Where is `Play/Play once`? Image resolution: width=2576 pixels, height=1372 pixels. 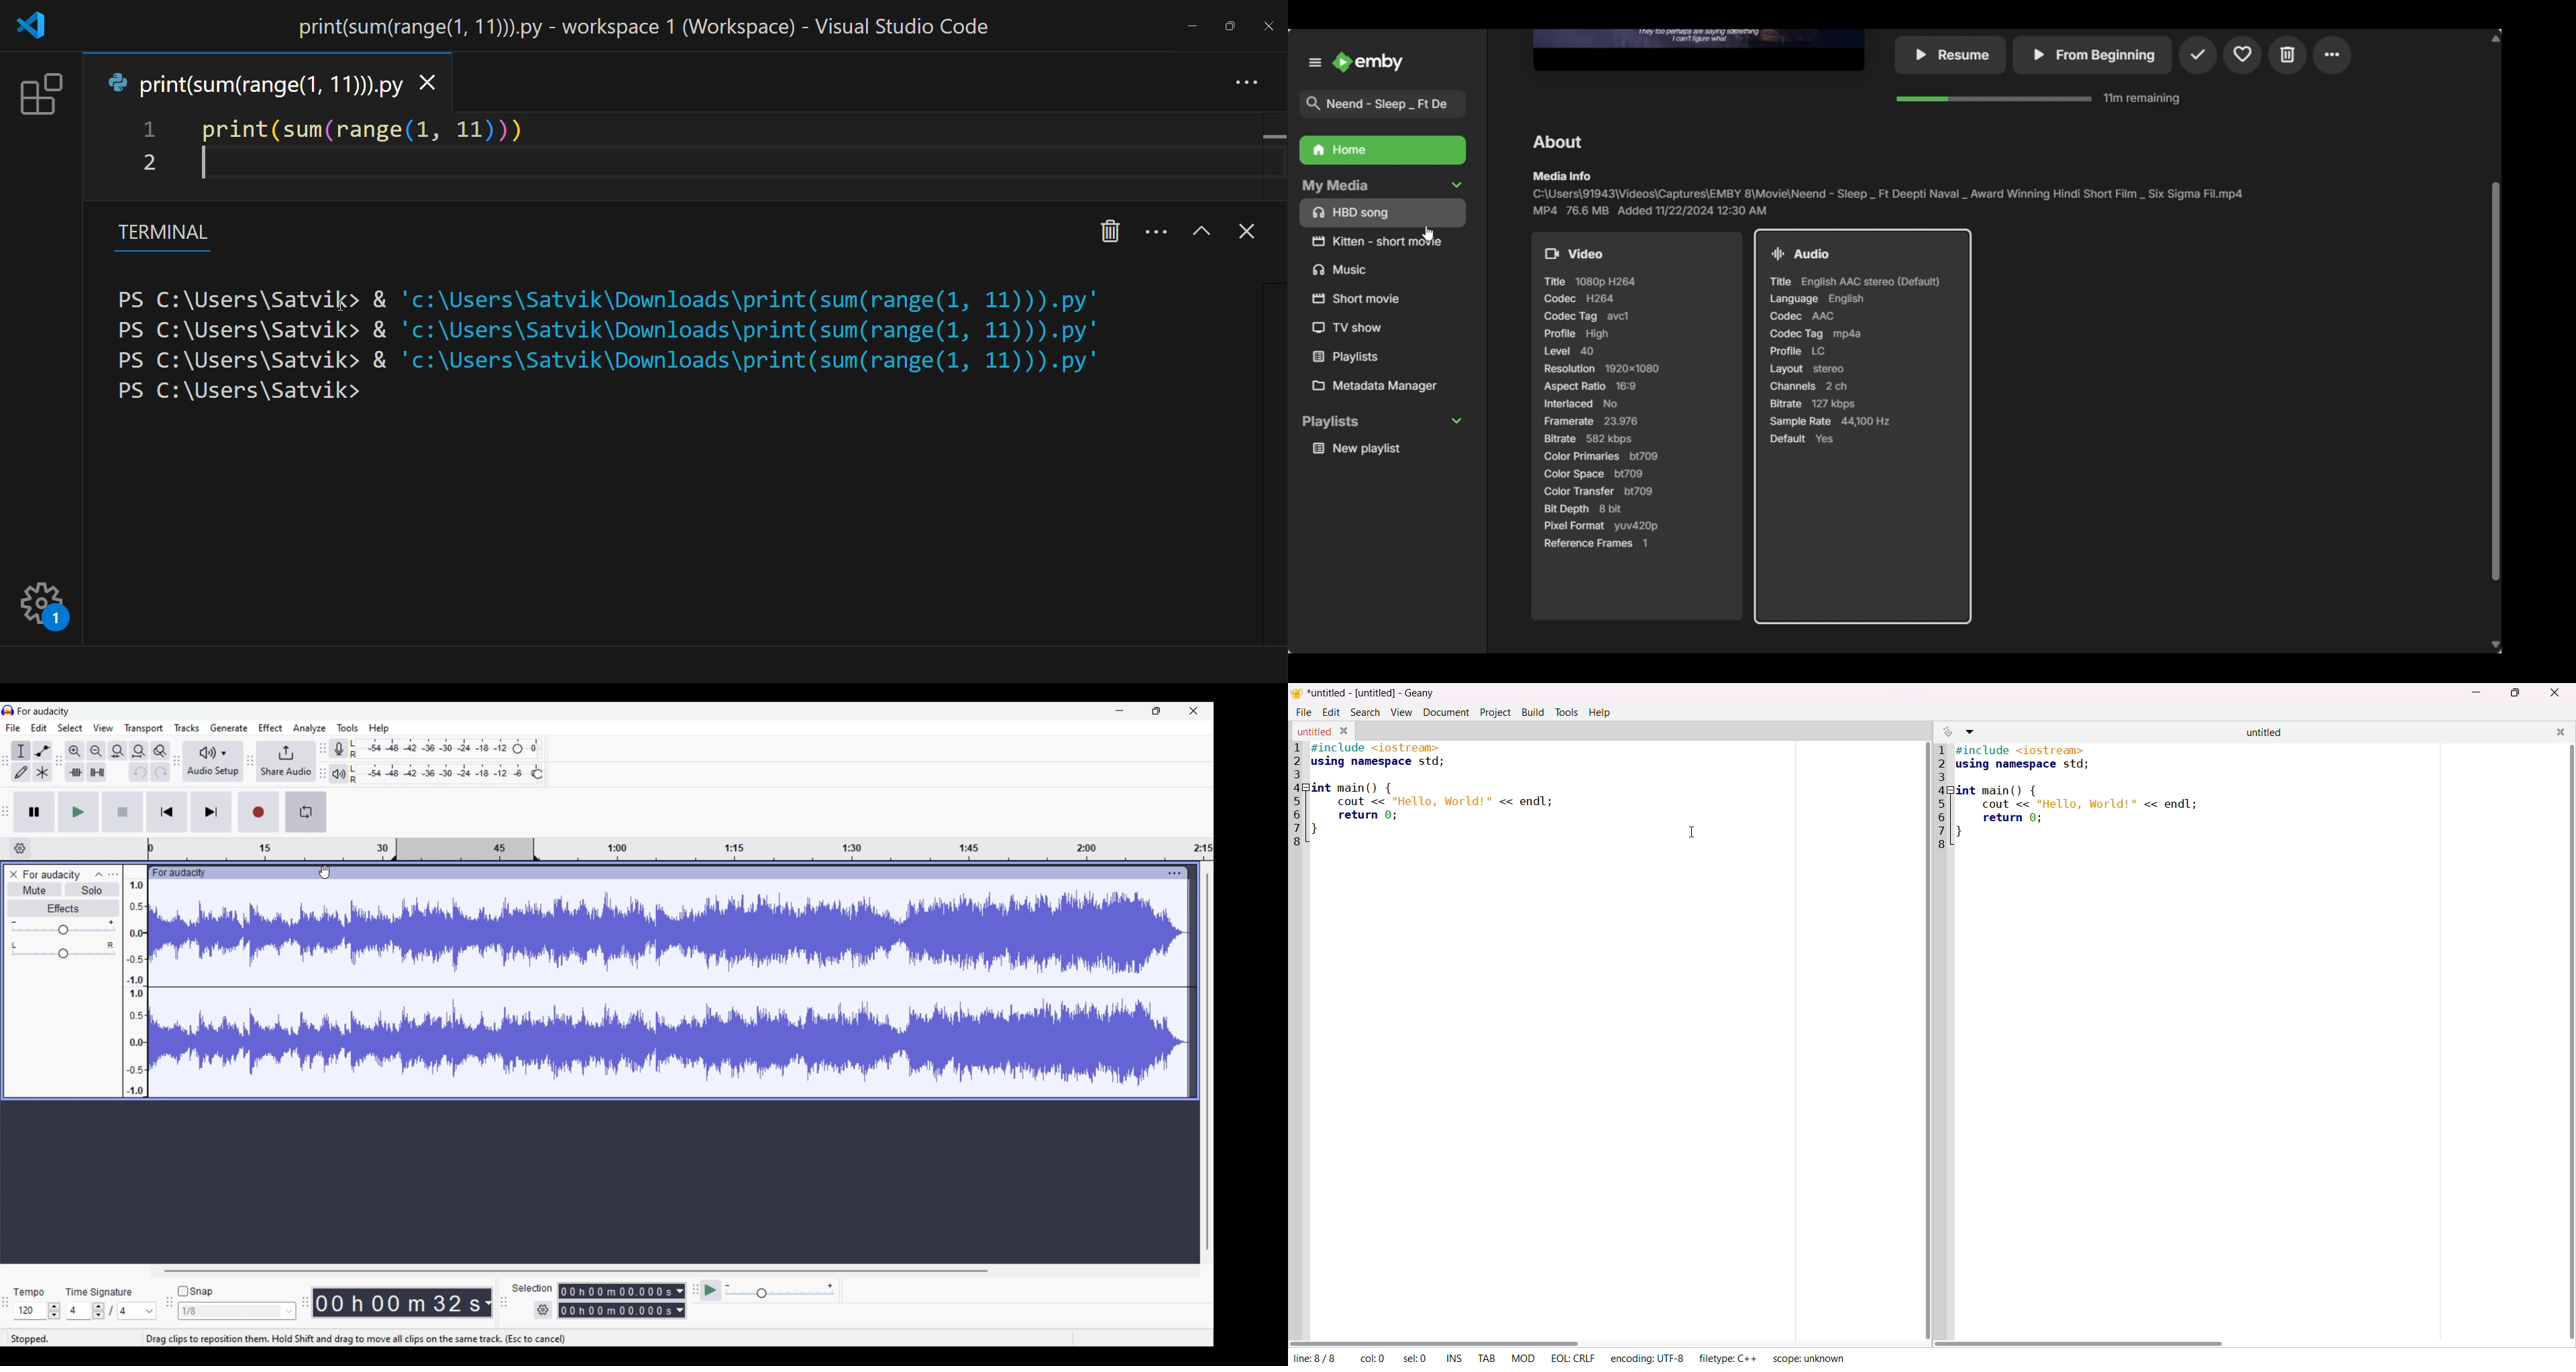 Play/Play once is located at coordinates (78, 812).